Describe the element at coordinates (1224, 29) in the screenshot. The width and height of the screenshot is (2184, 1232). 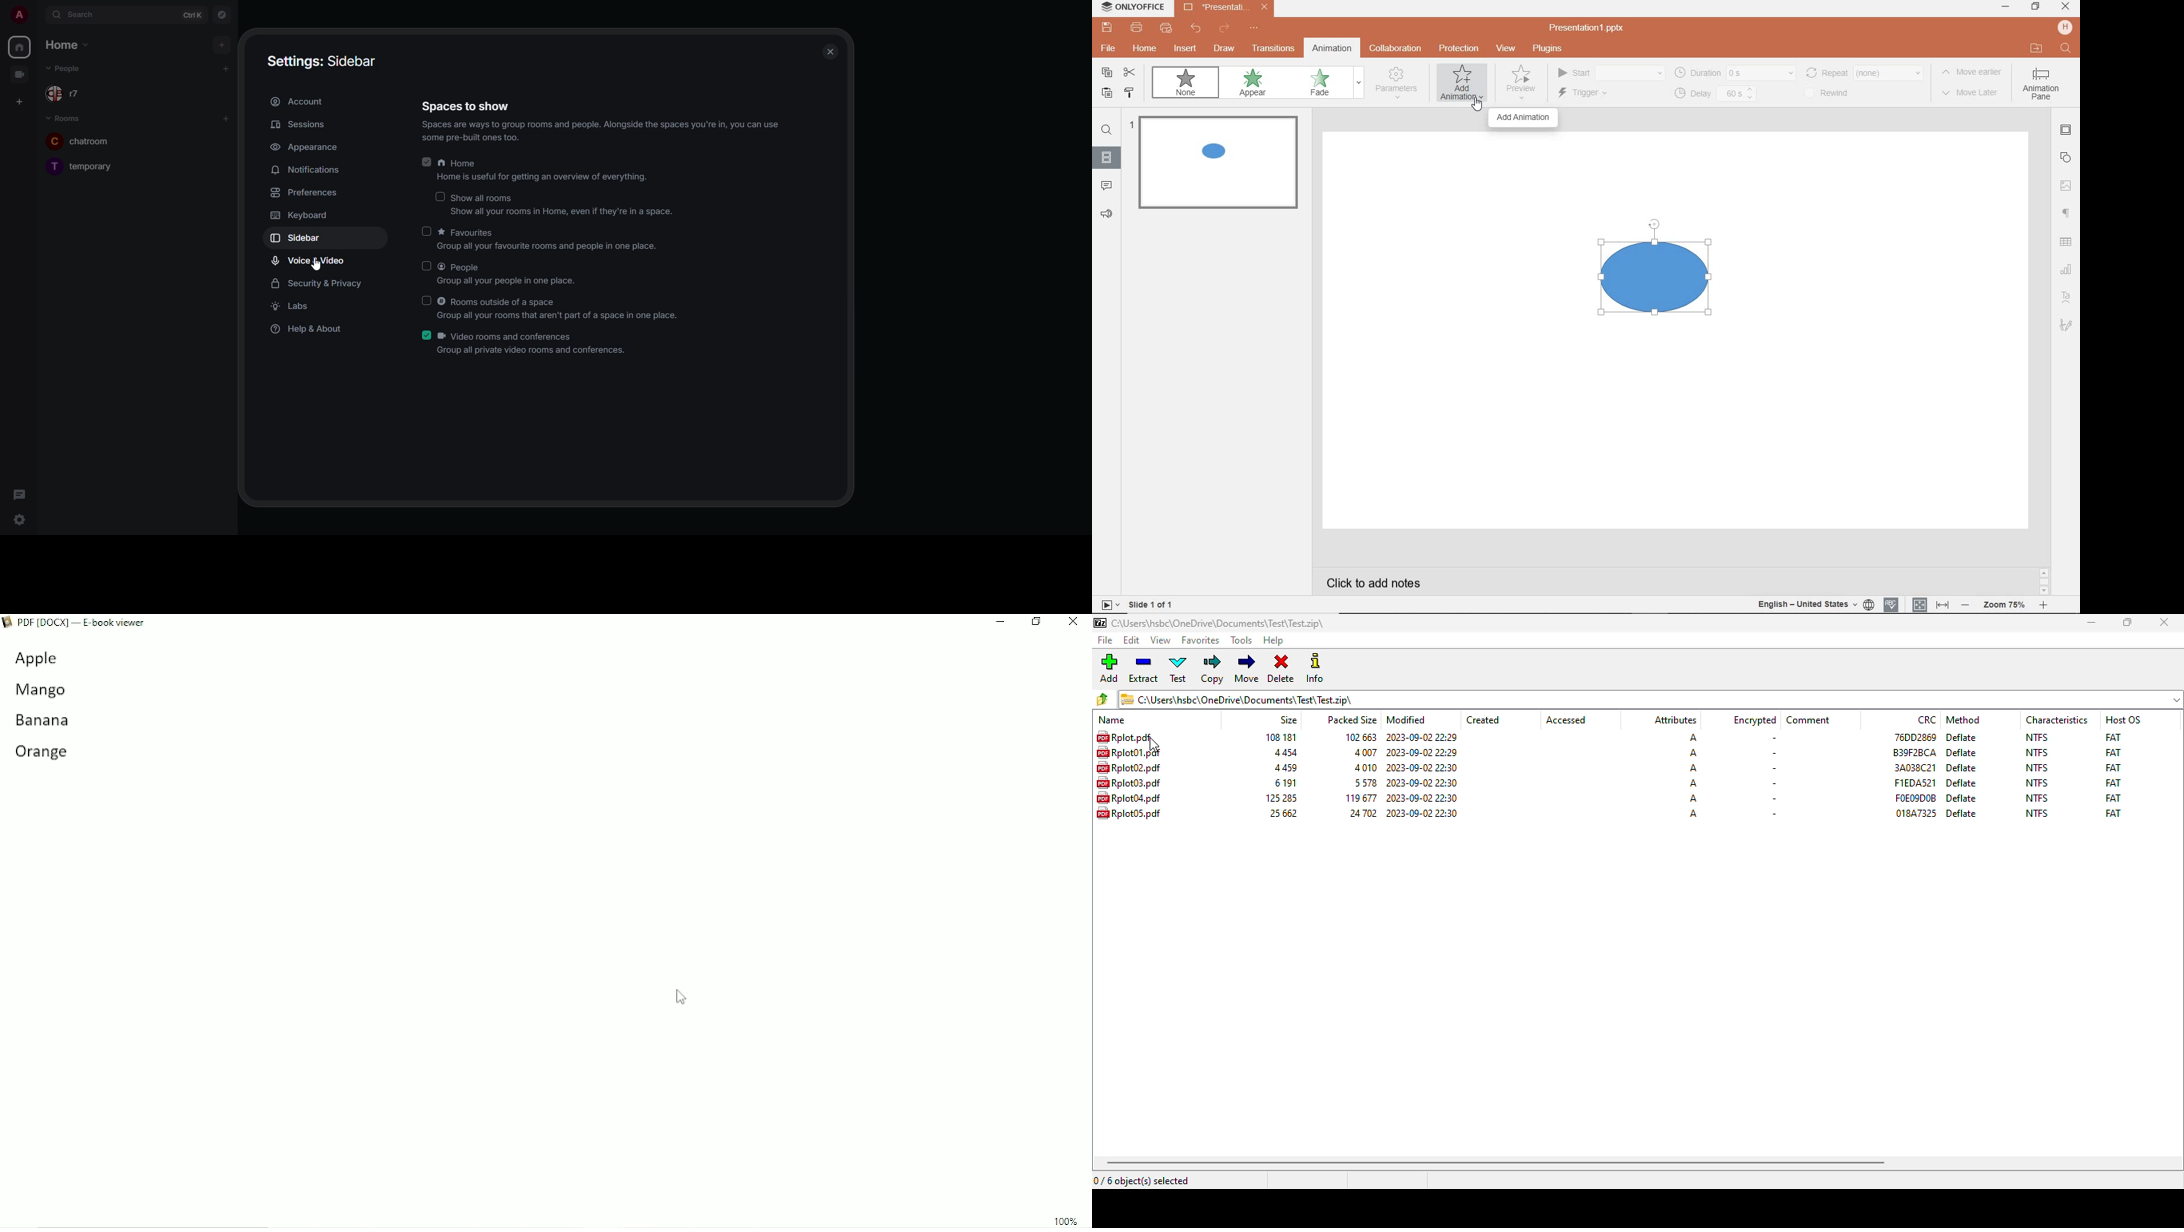
I see `redo` at that location.